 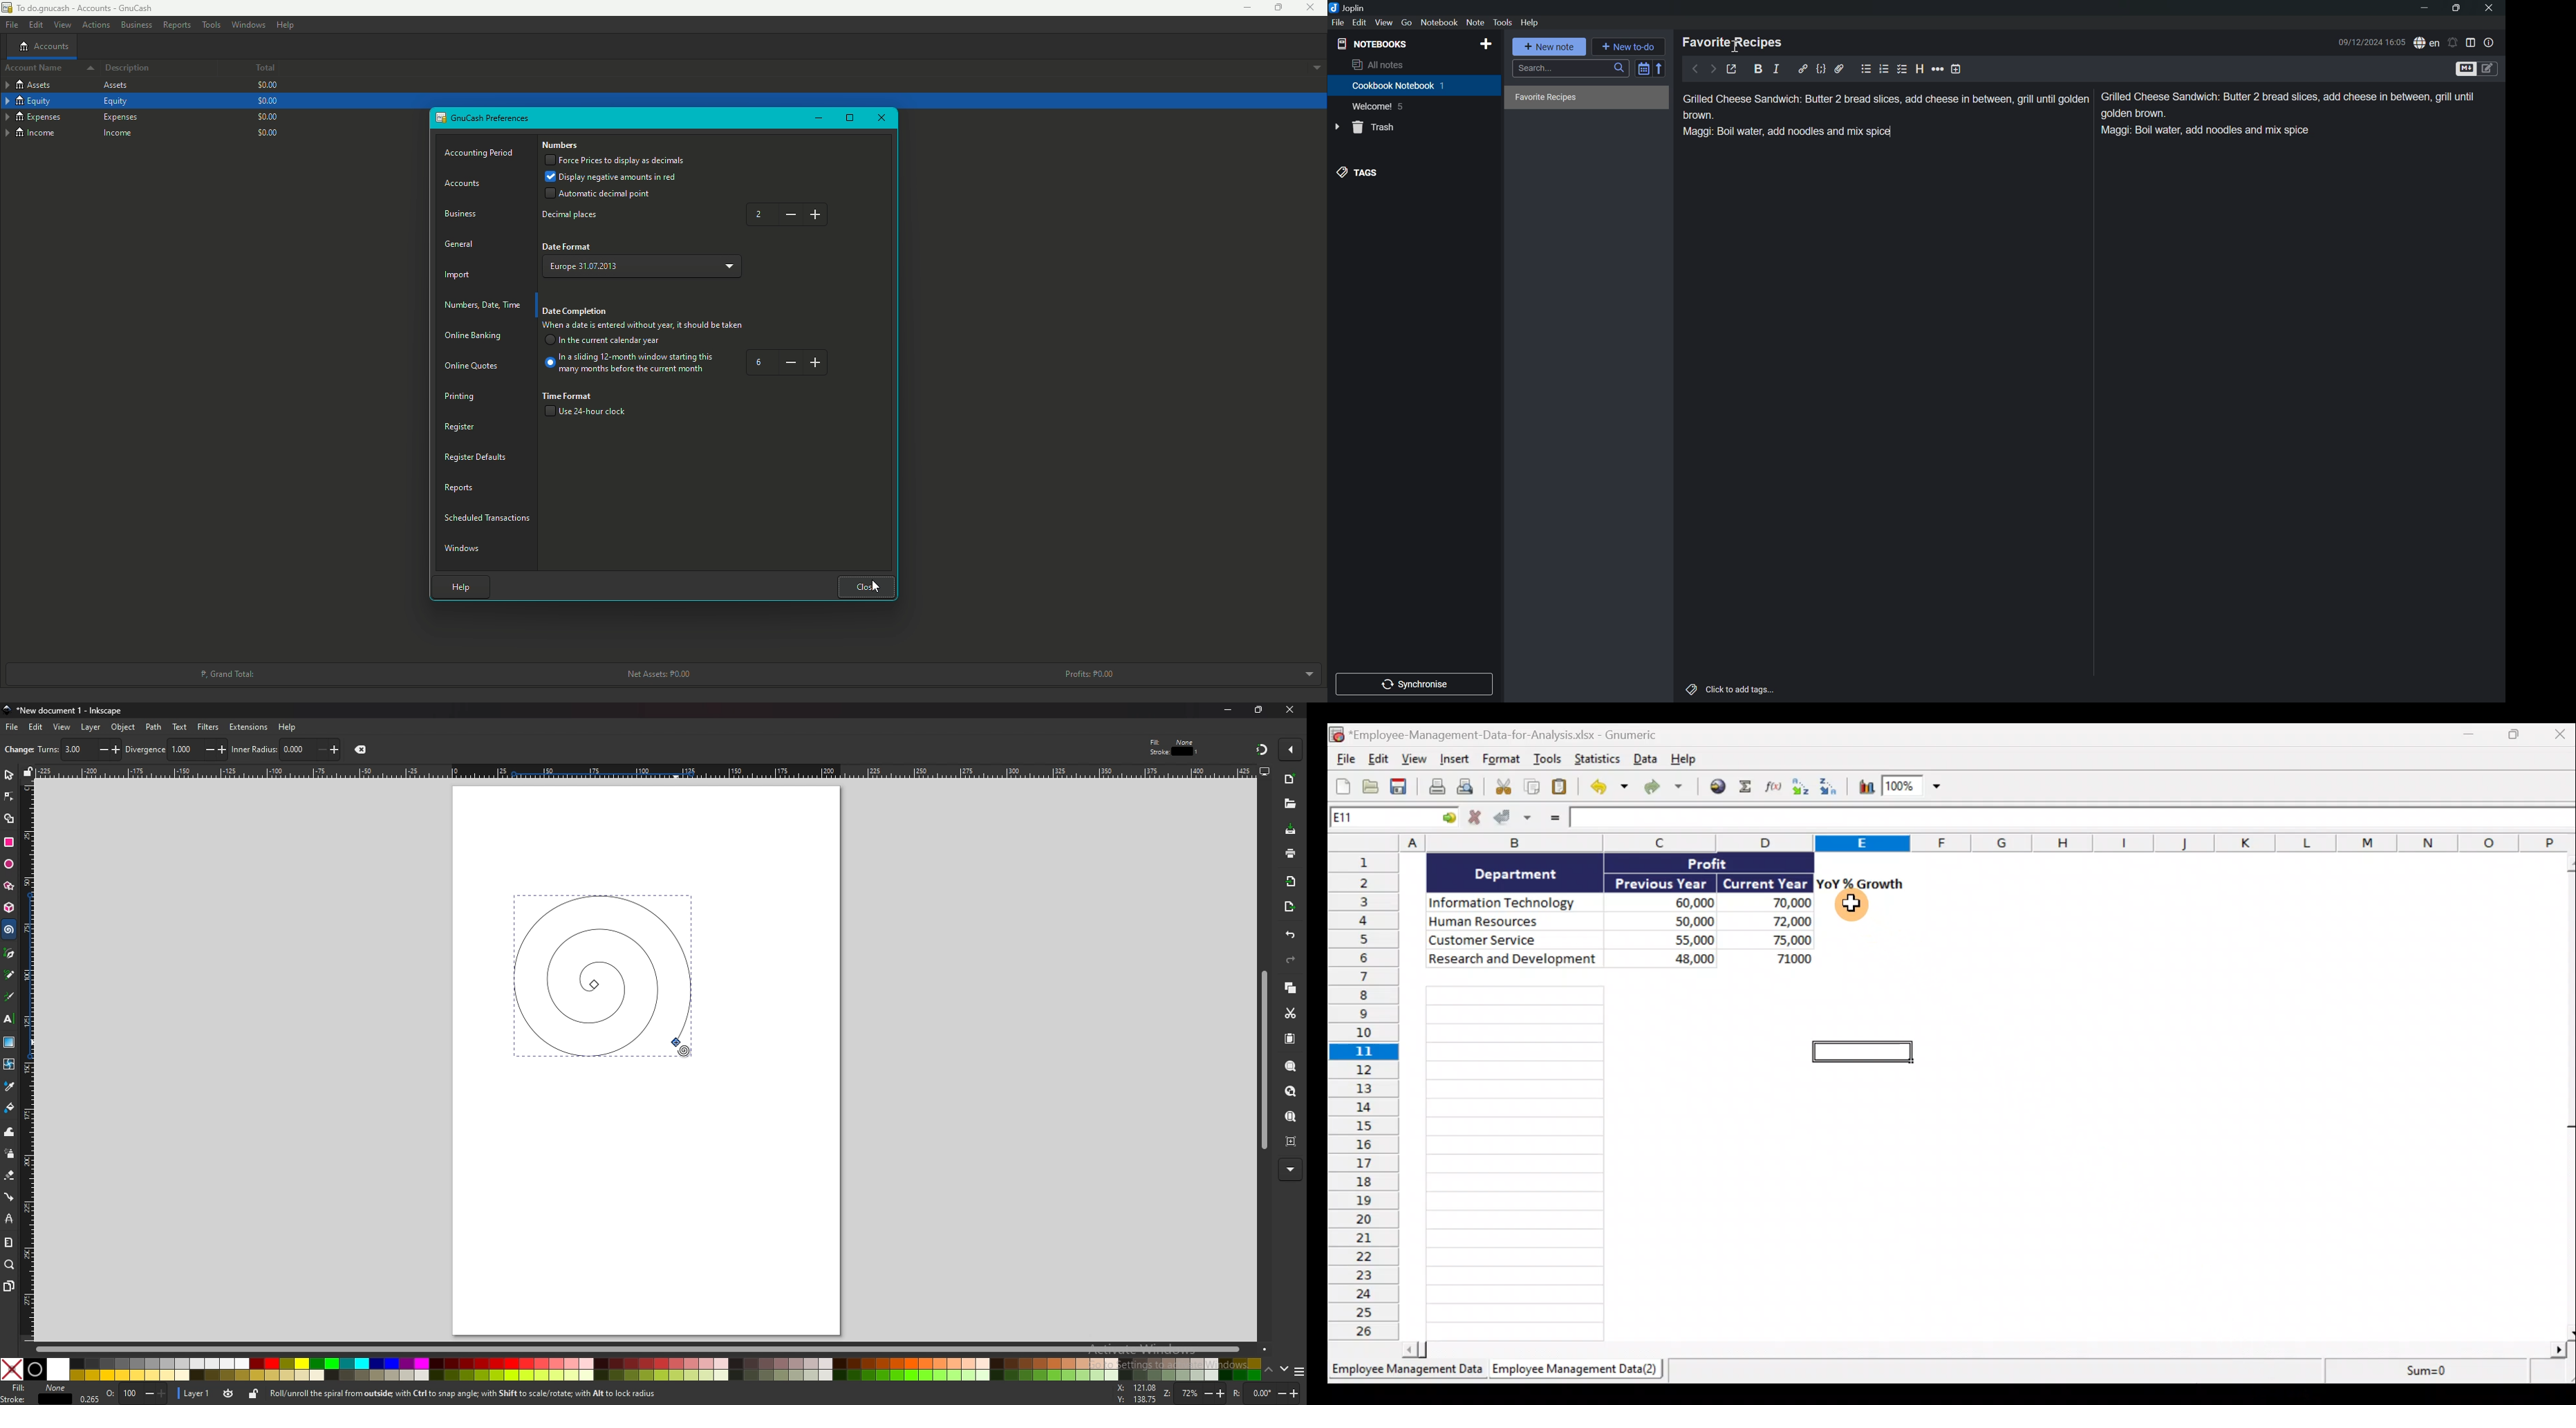 I want to click on Insert time, so click(x=1956, y=68).